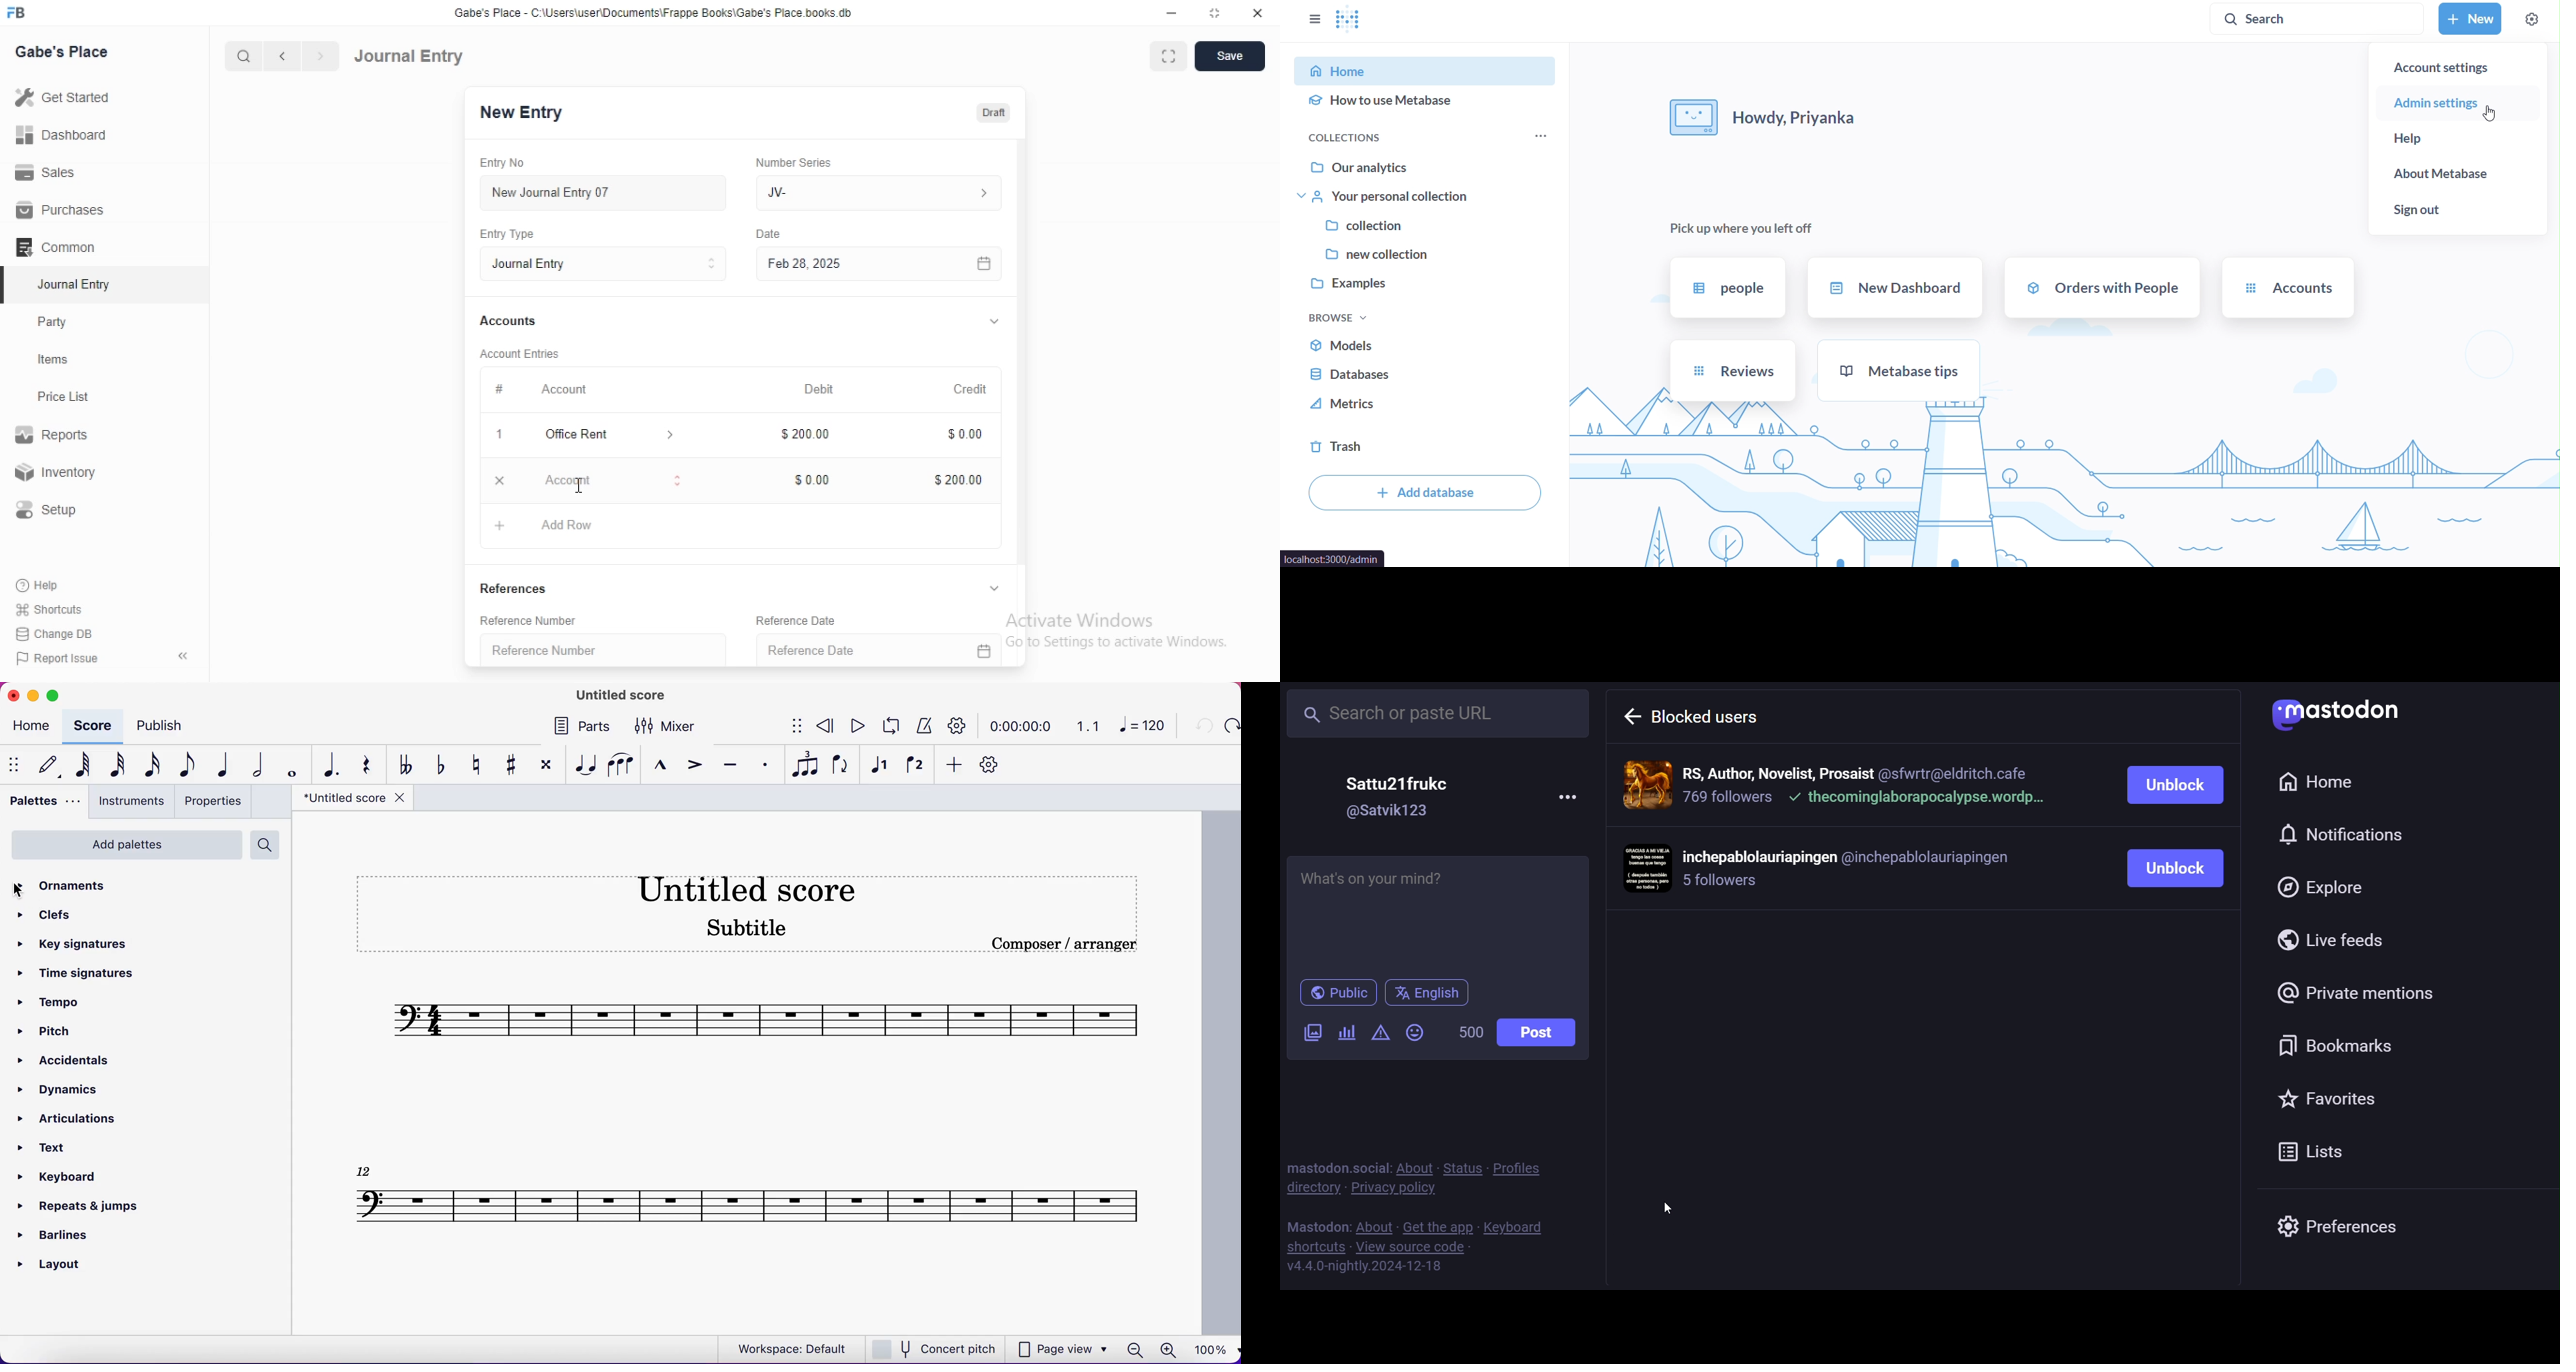 The image size is (2576, 1372). Describe the element at coordinates (506, 163) in the screenshot. I see `Entry No` at that location.